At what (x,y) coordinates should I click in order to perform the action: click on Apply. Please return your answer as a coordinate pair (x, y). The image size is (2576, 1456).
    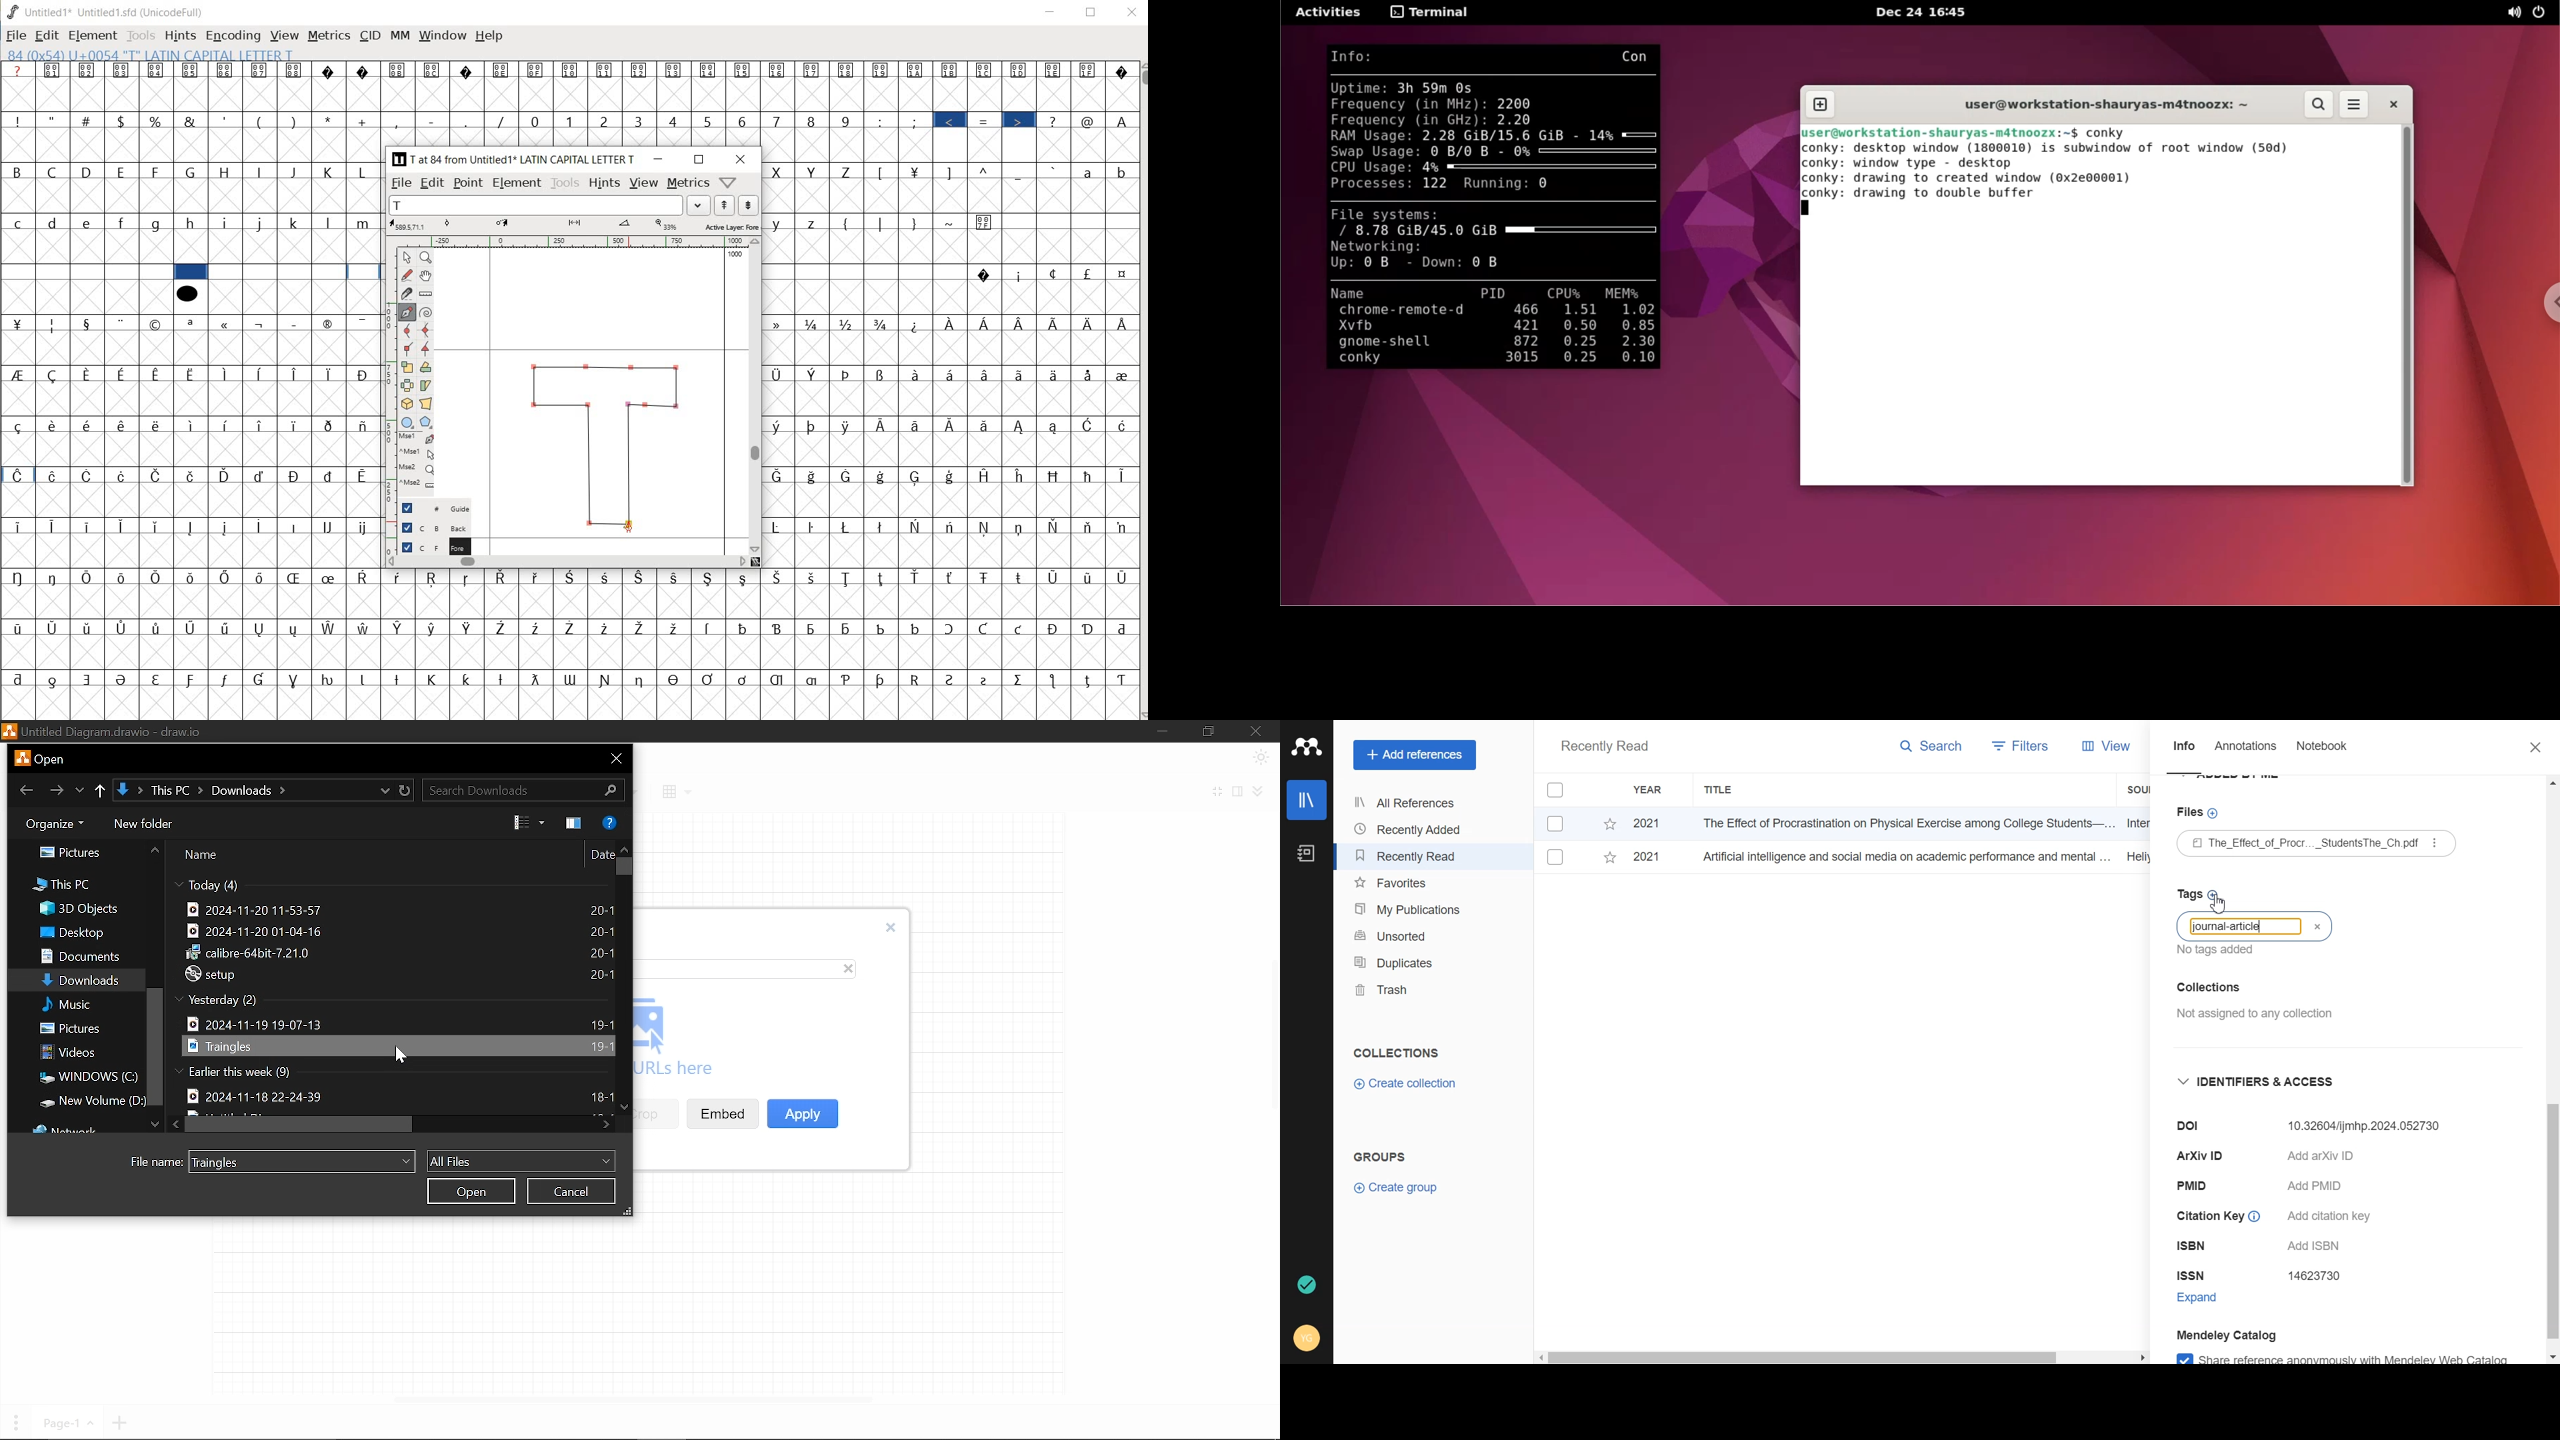
    Looking at the image, I should click on (802, 1114).